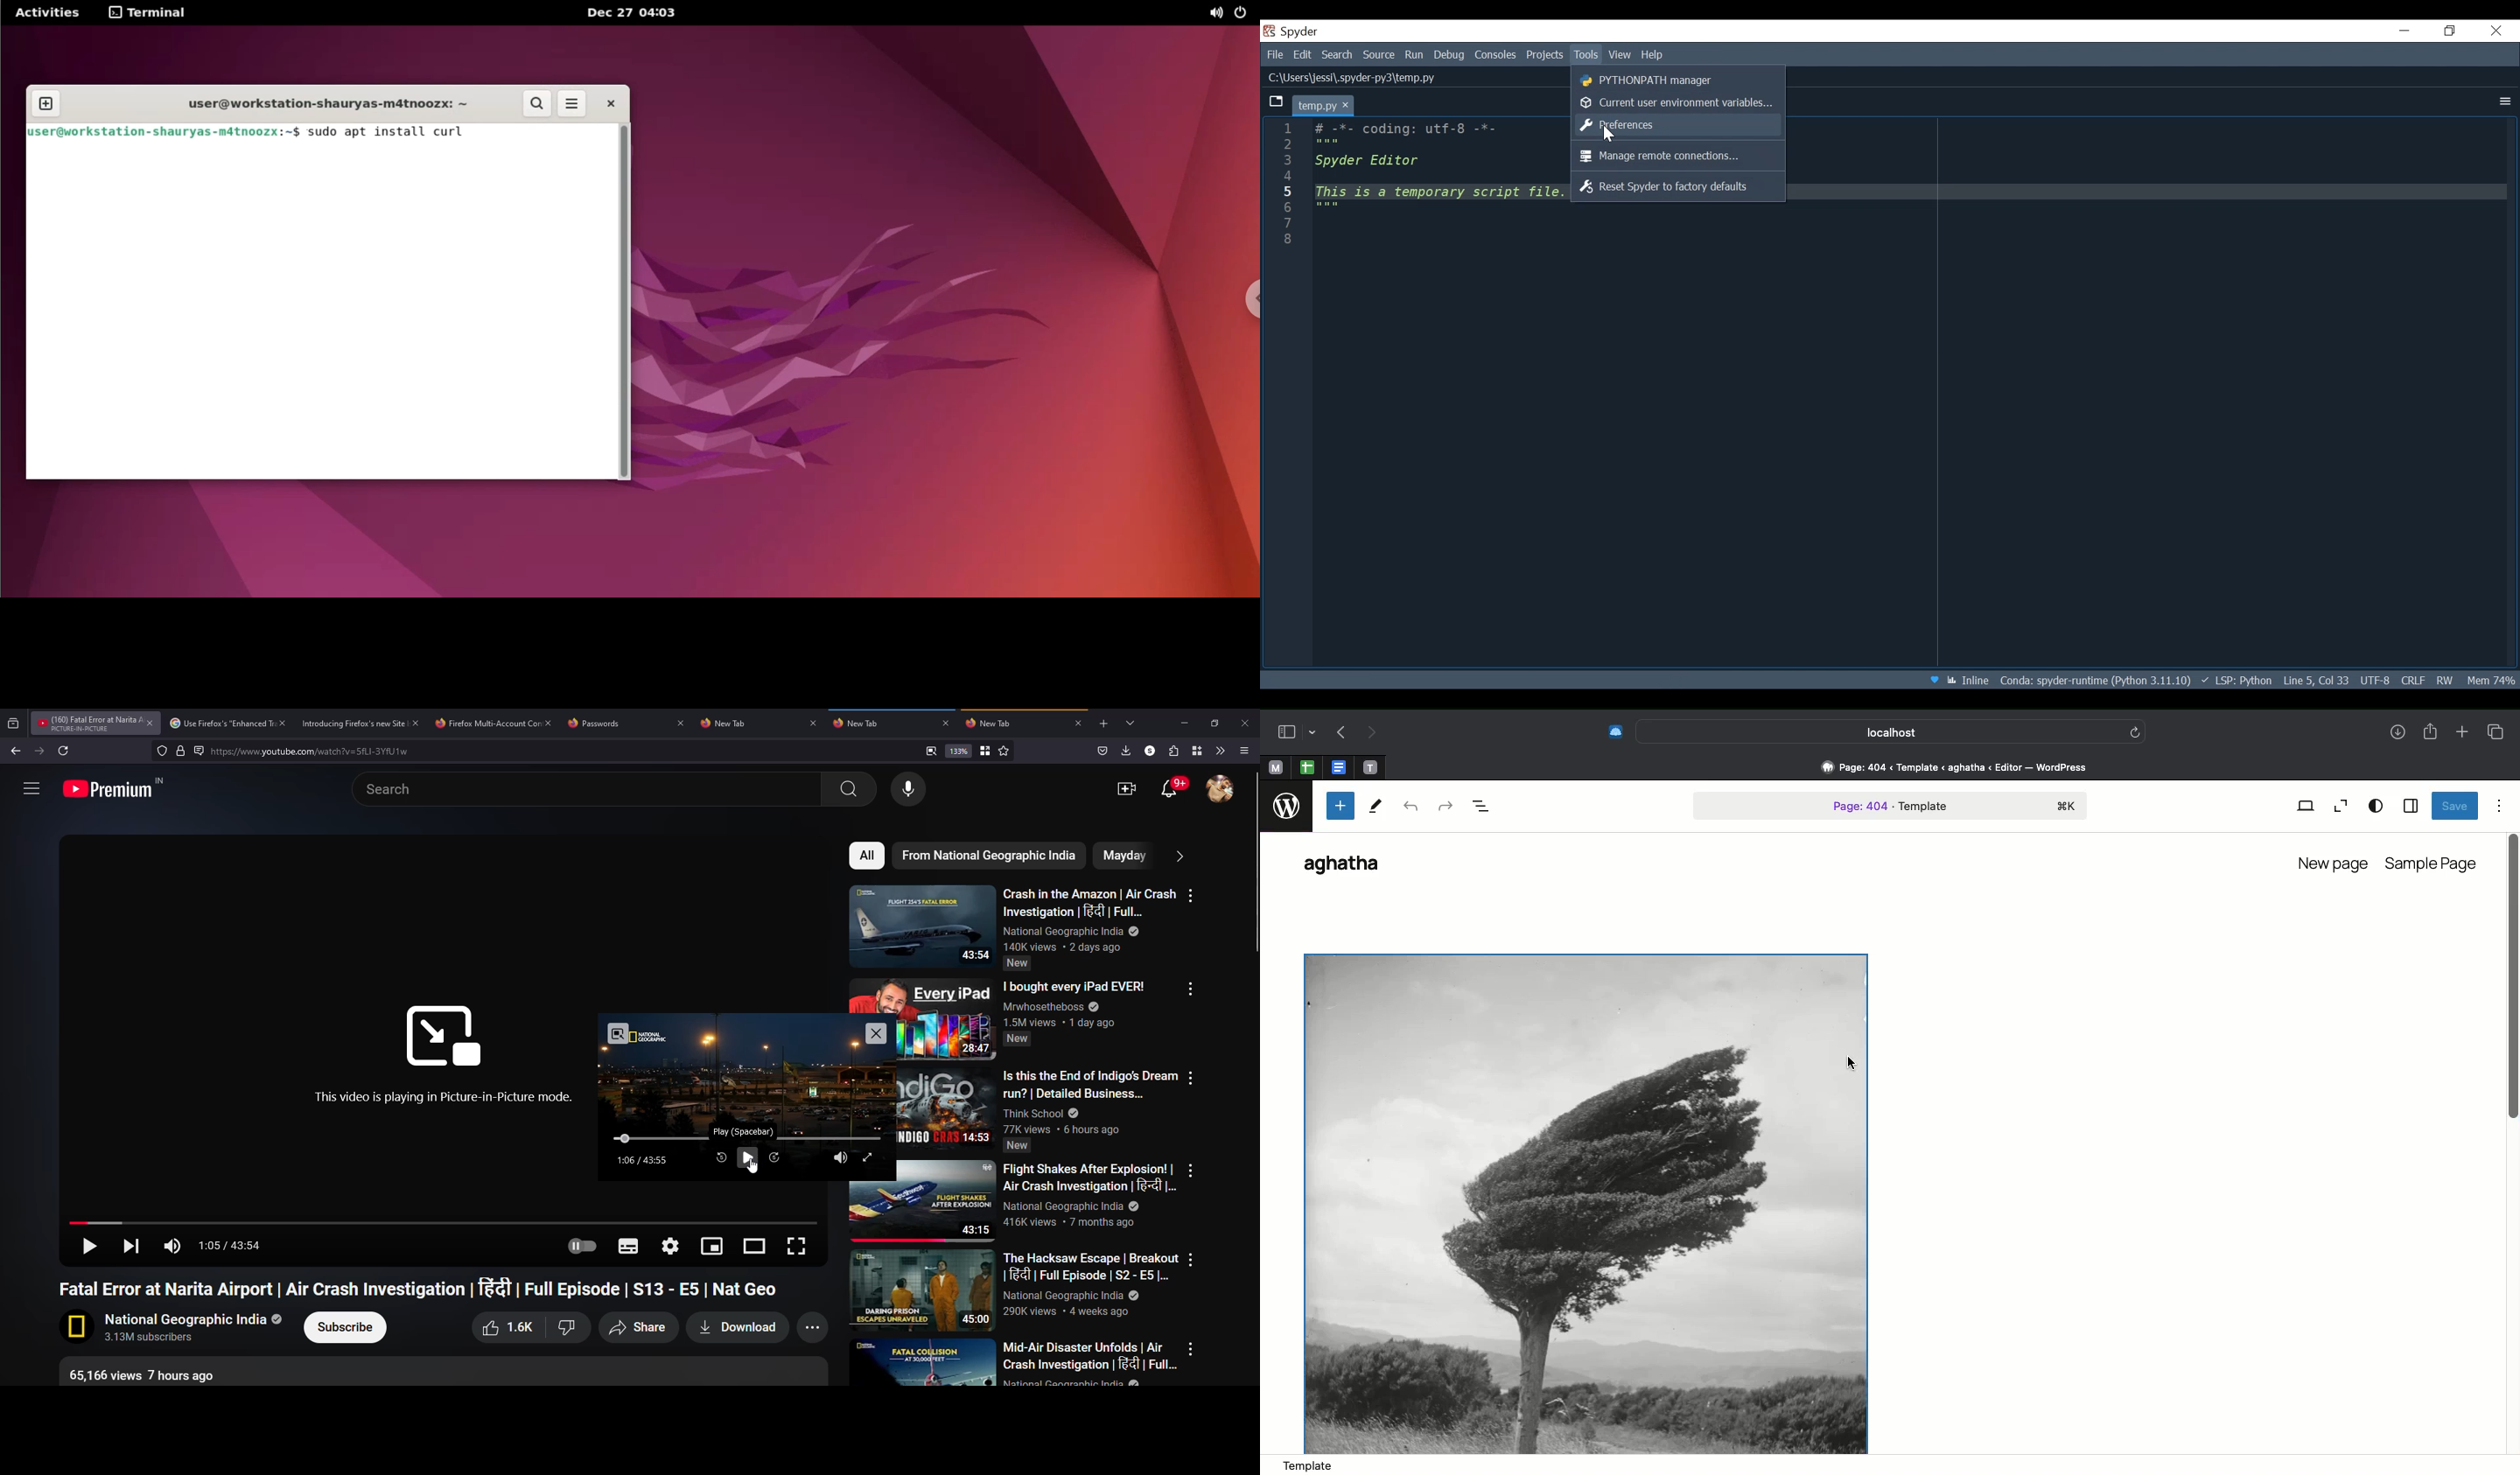 The width and height of the screenshot is (2520, 1484). What do you see at coordinates (2377, 679) in the screenshot?
I see `File Encoding` at bounding box center [2377, 679].